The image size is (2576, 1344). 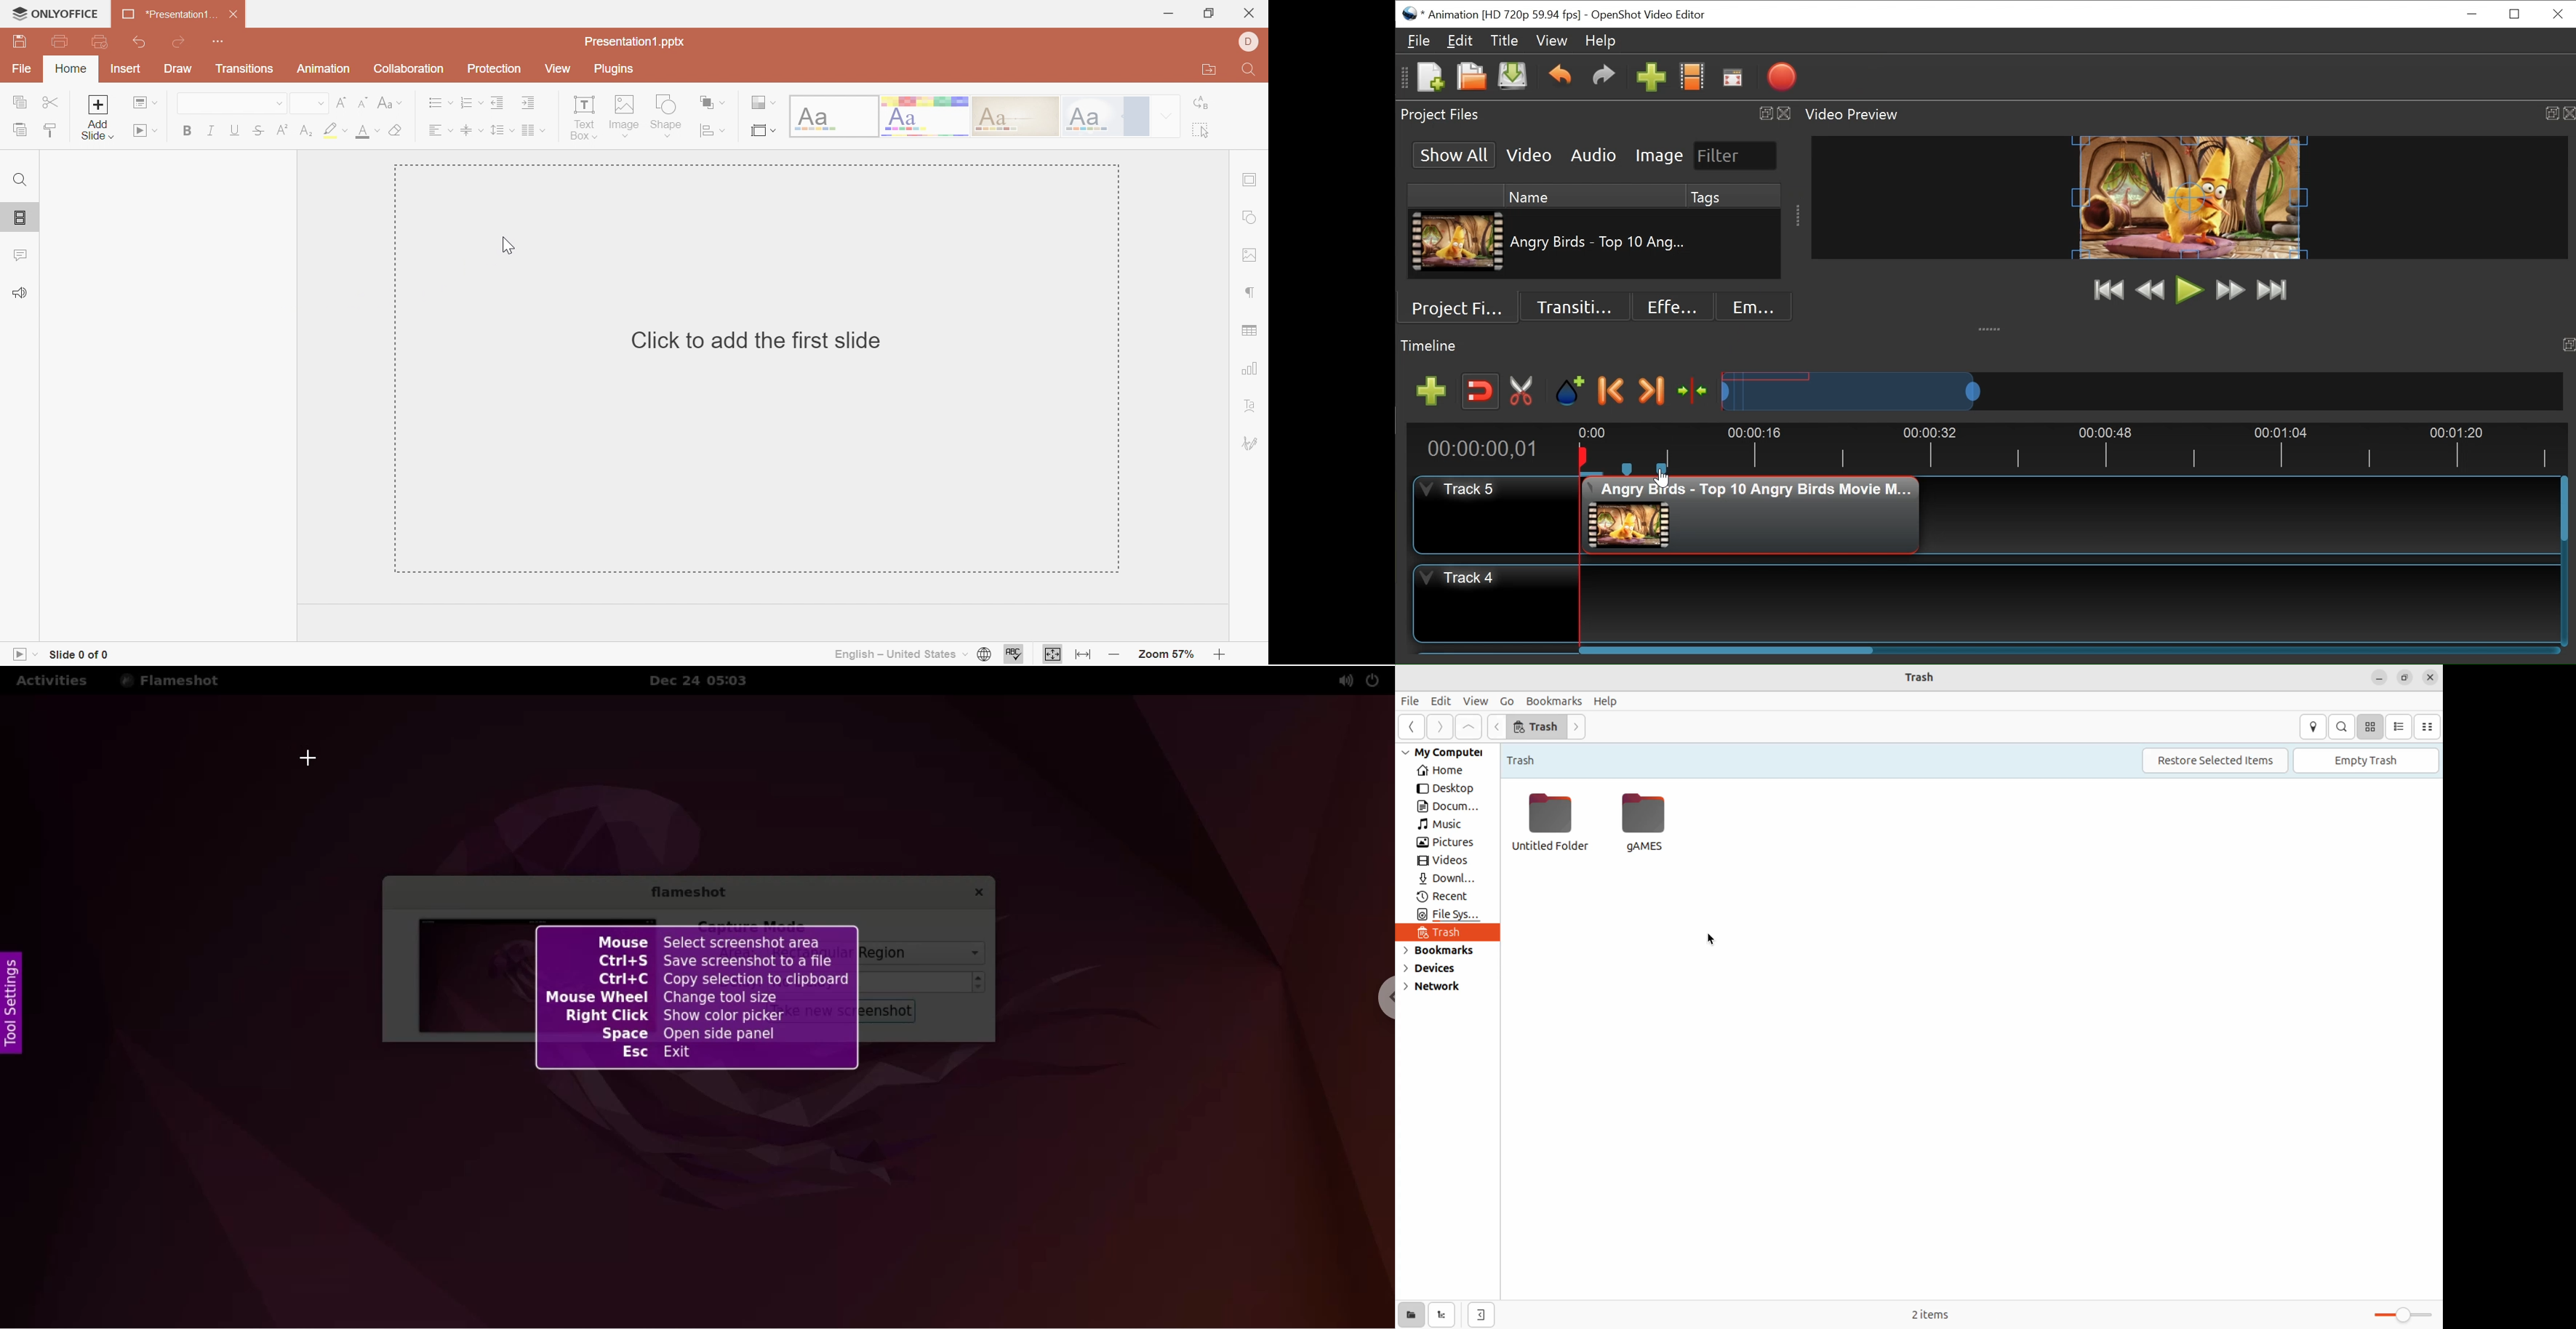 I want to click on OpenShot Video Editor, so click(x=1655, y=15).